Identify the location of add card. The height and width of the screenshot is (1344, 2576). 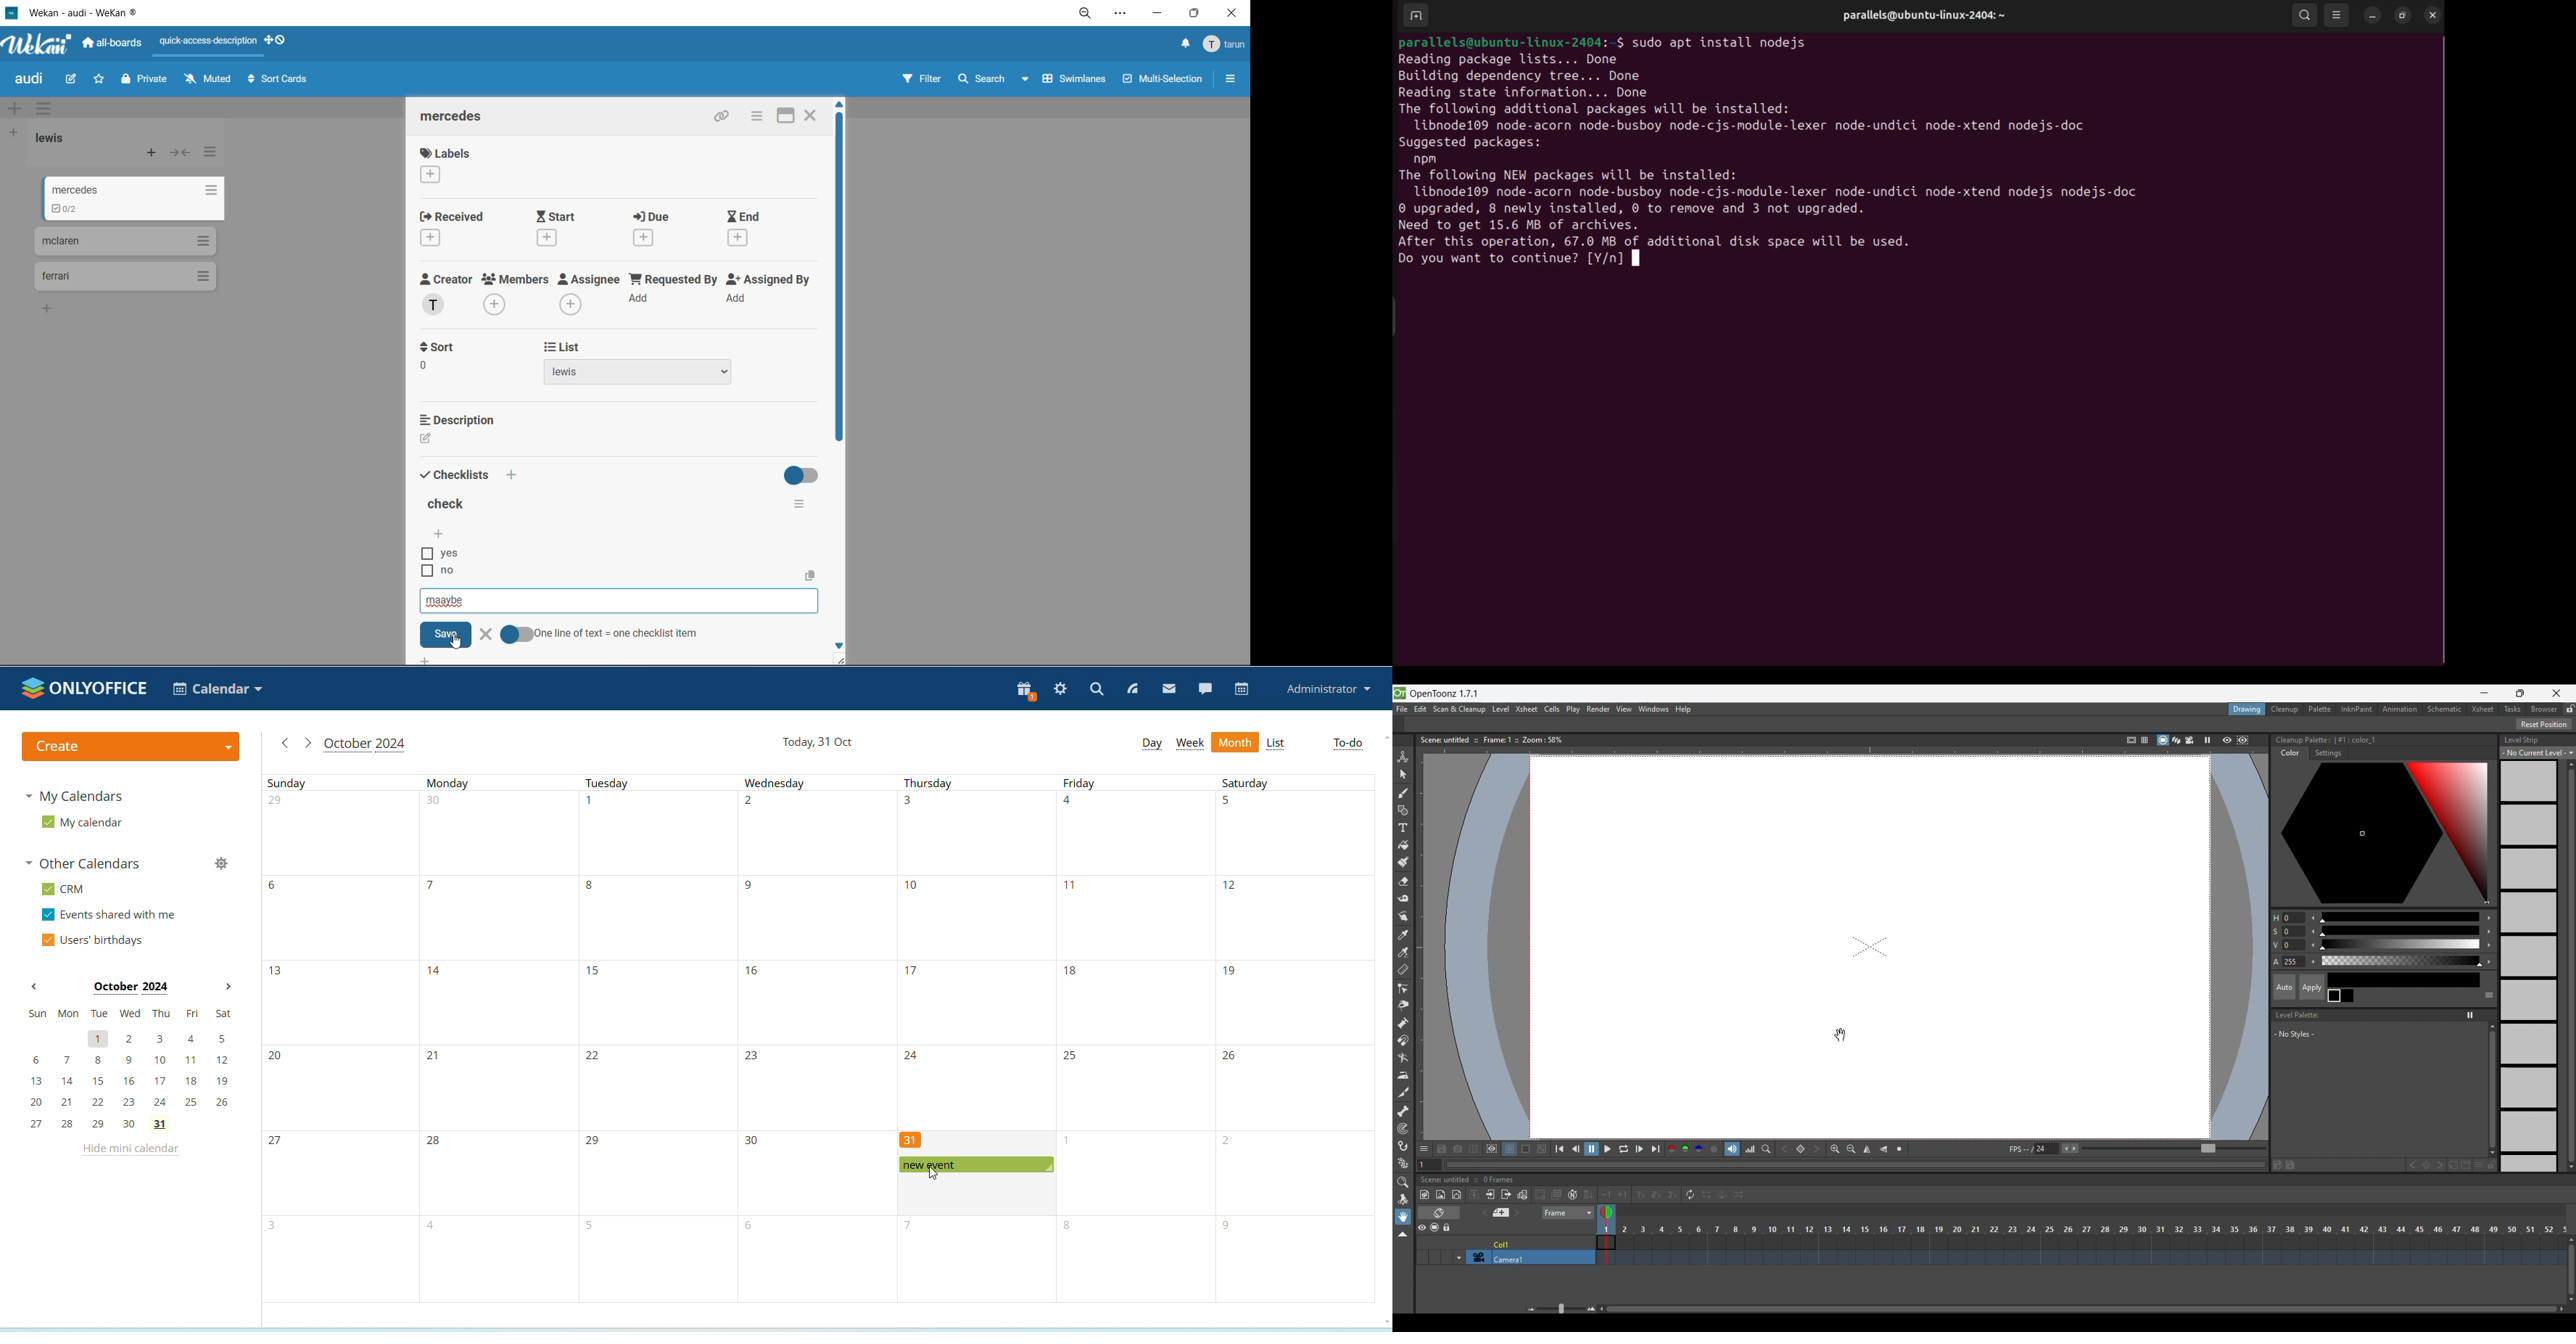
(149, 154).